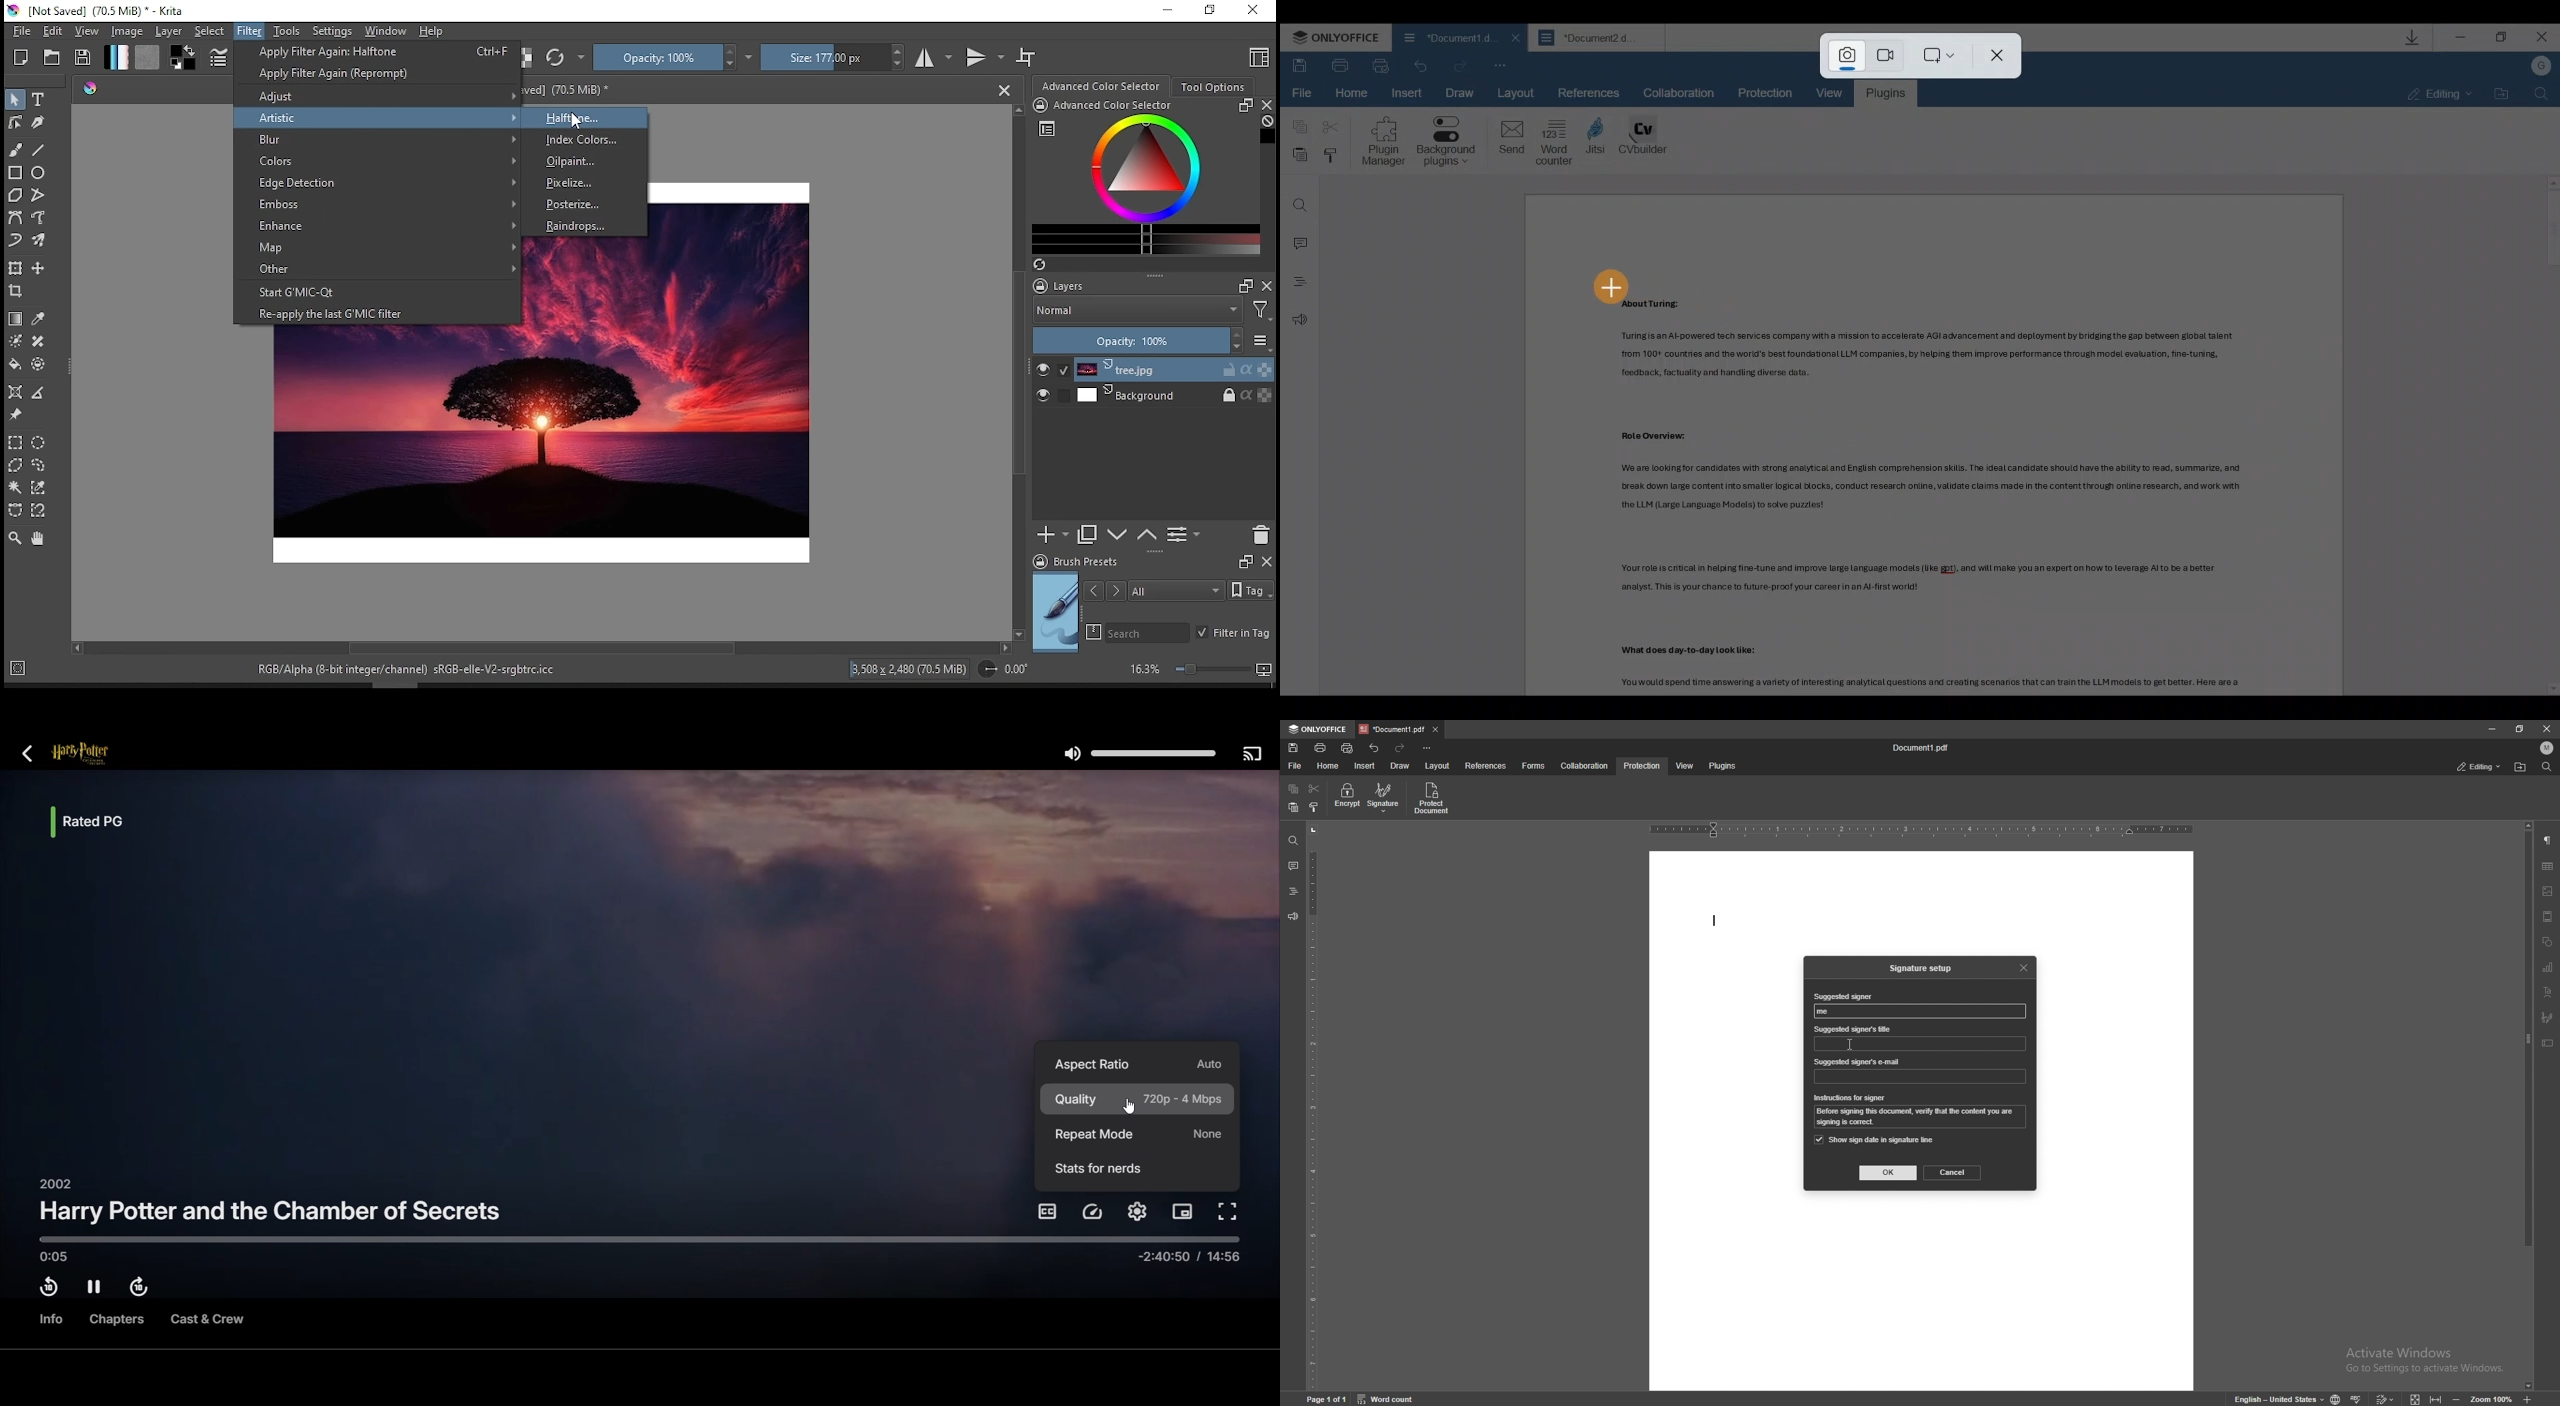  What do you see at coordinates (16, 195) in the screenshot?
I see `polygon tool` at bounding box center [16, 195].